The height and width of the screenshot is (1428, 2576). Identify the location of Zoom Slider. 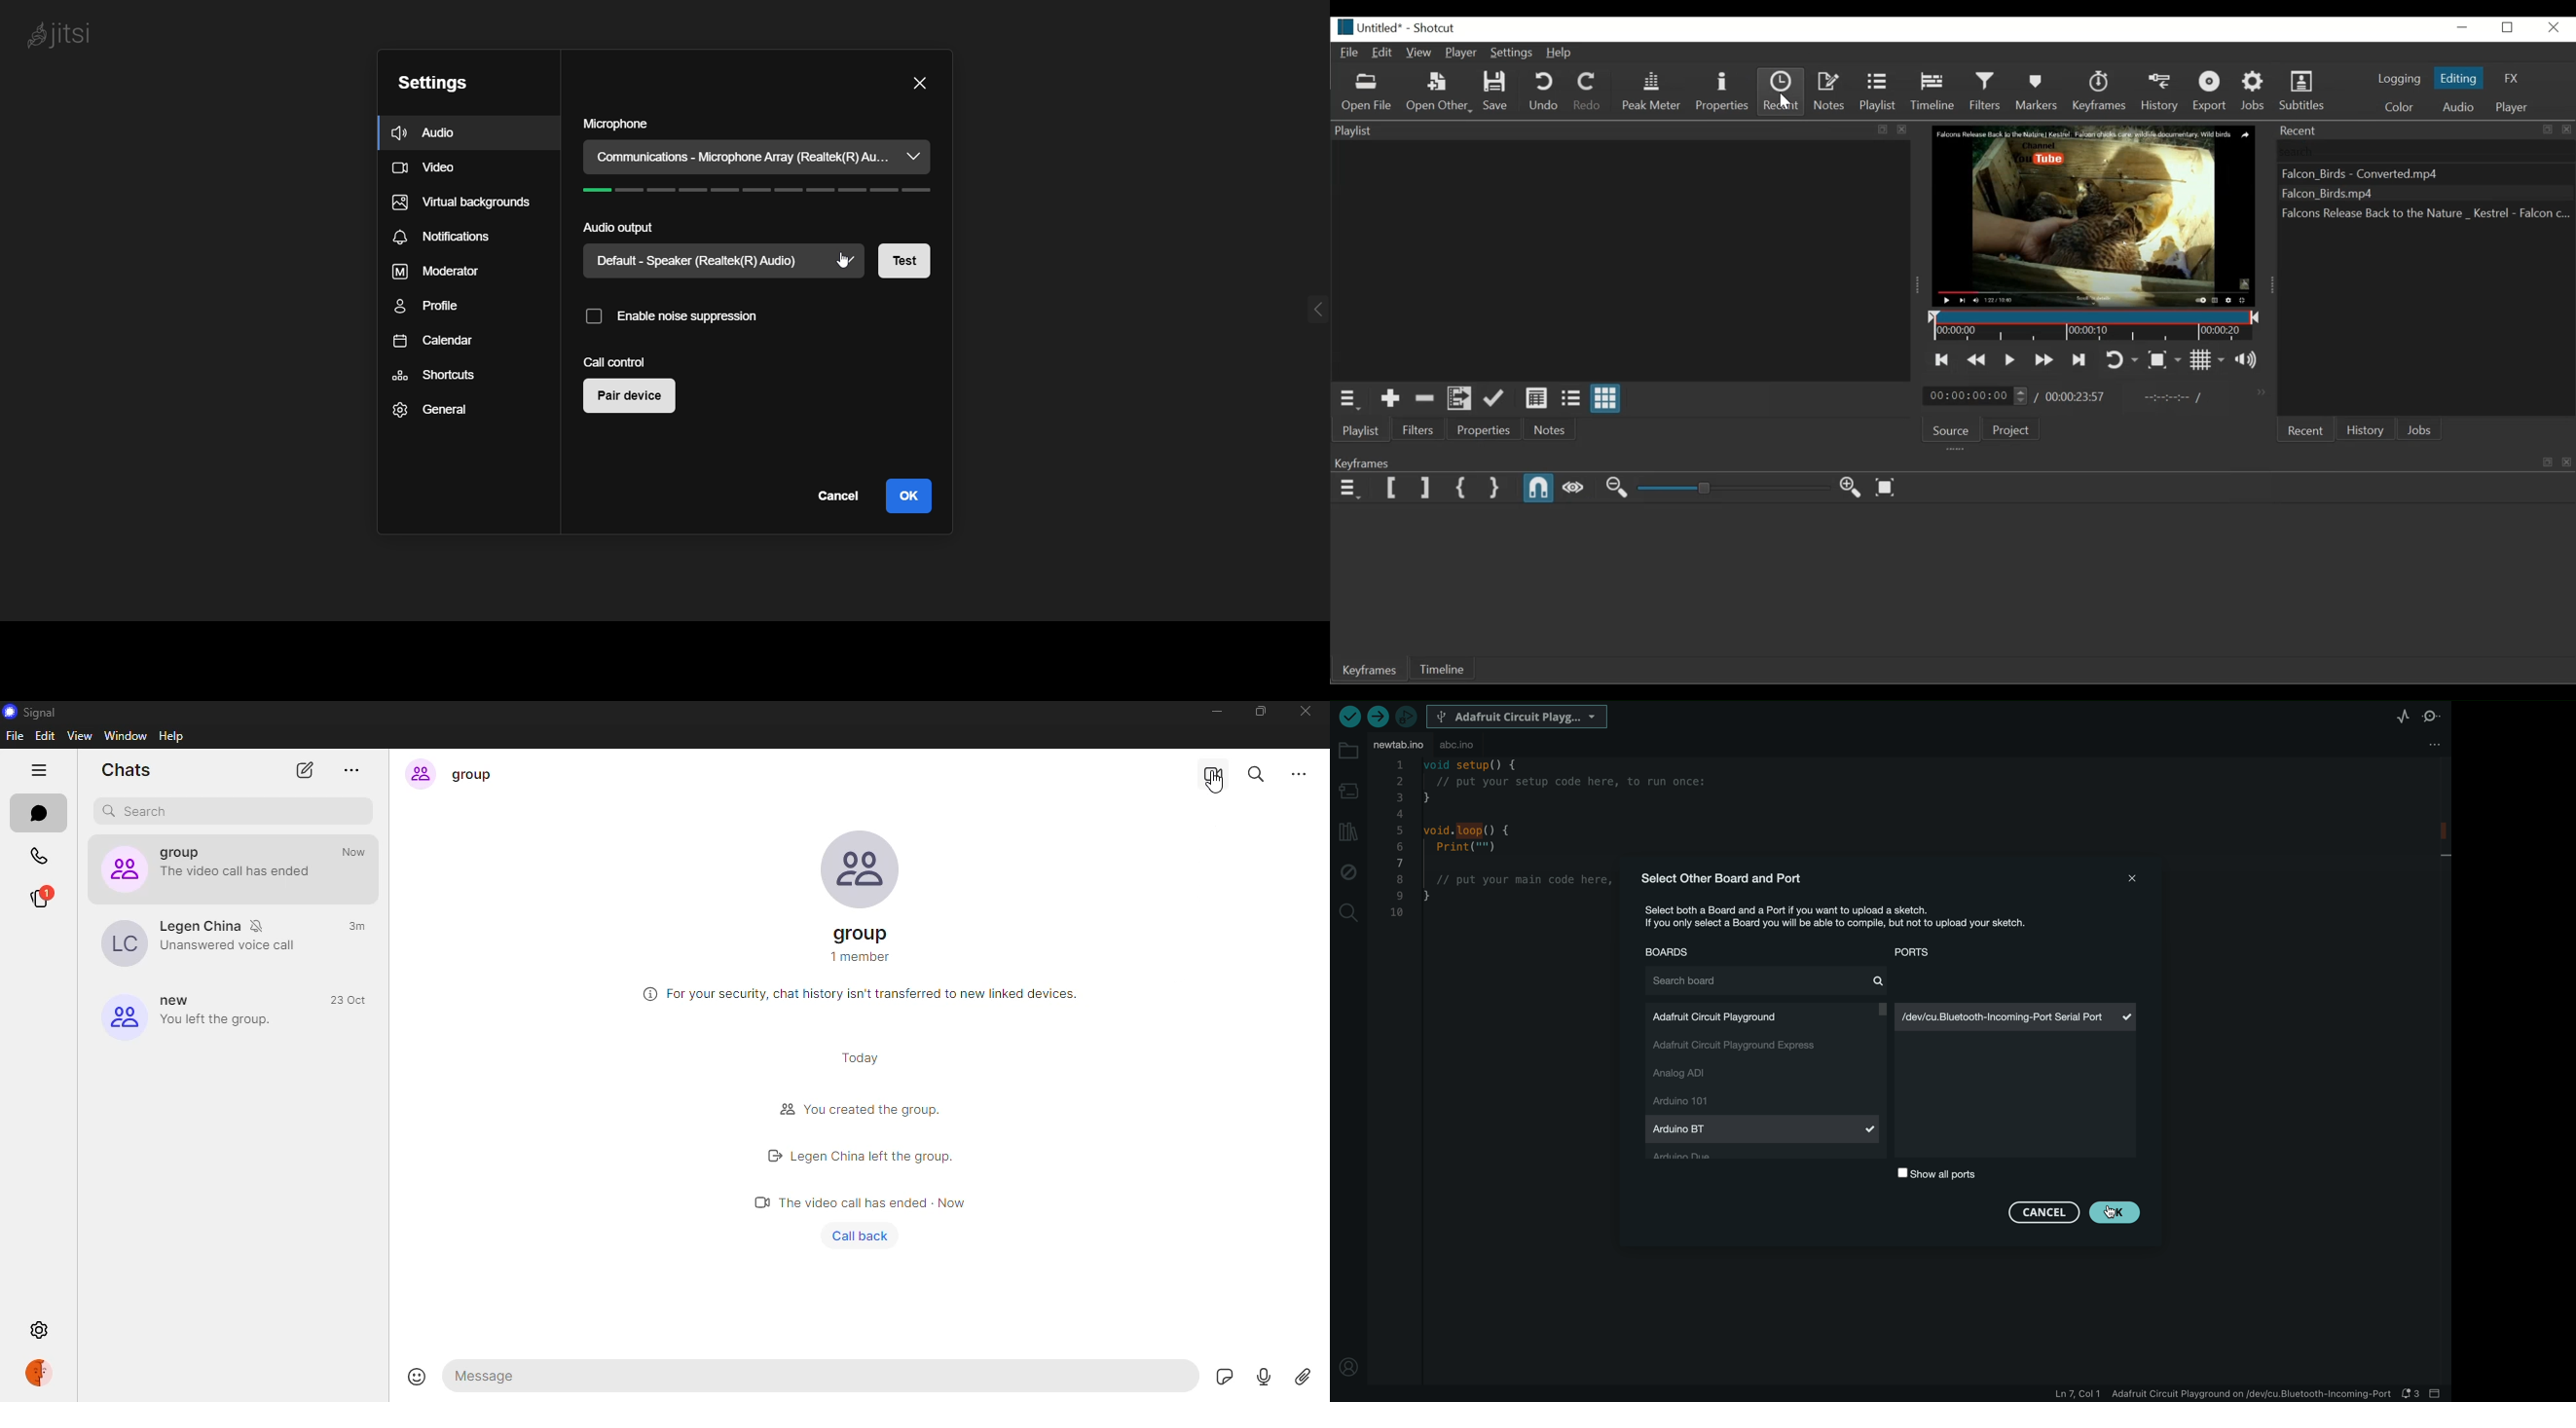
(1734, 487).